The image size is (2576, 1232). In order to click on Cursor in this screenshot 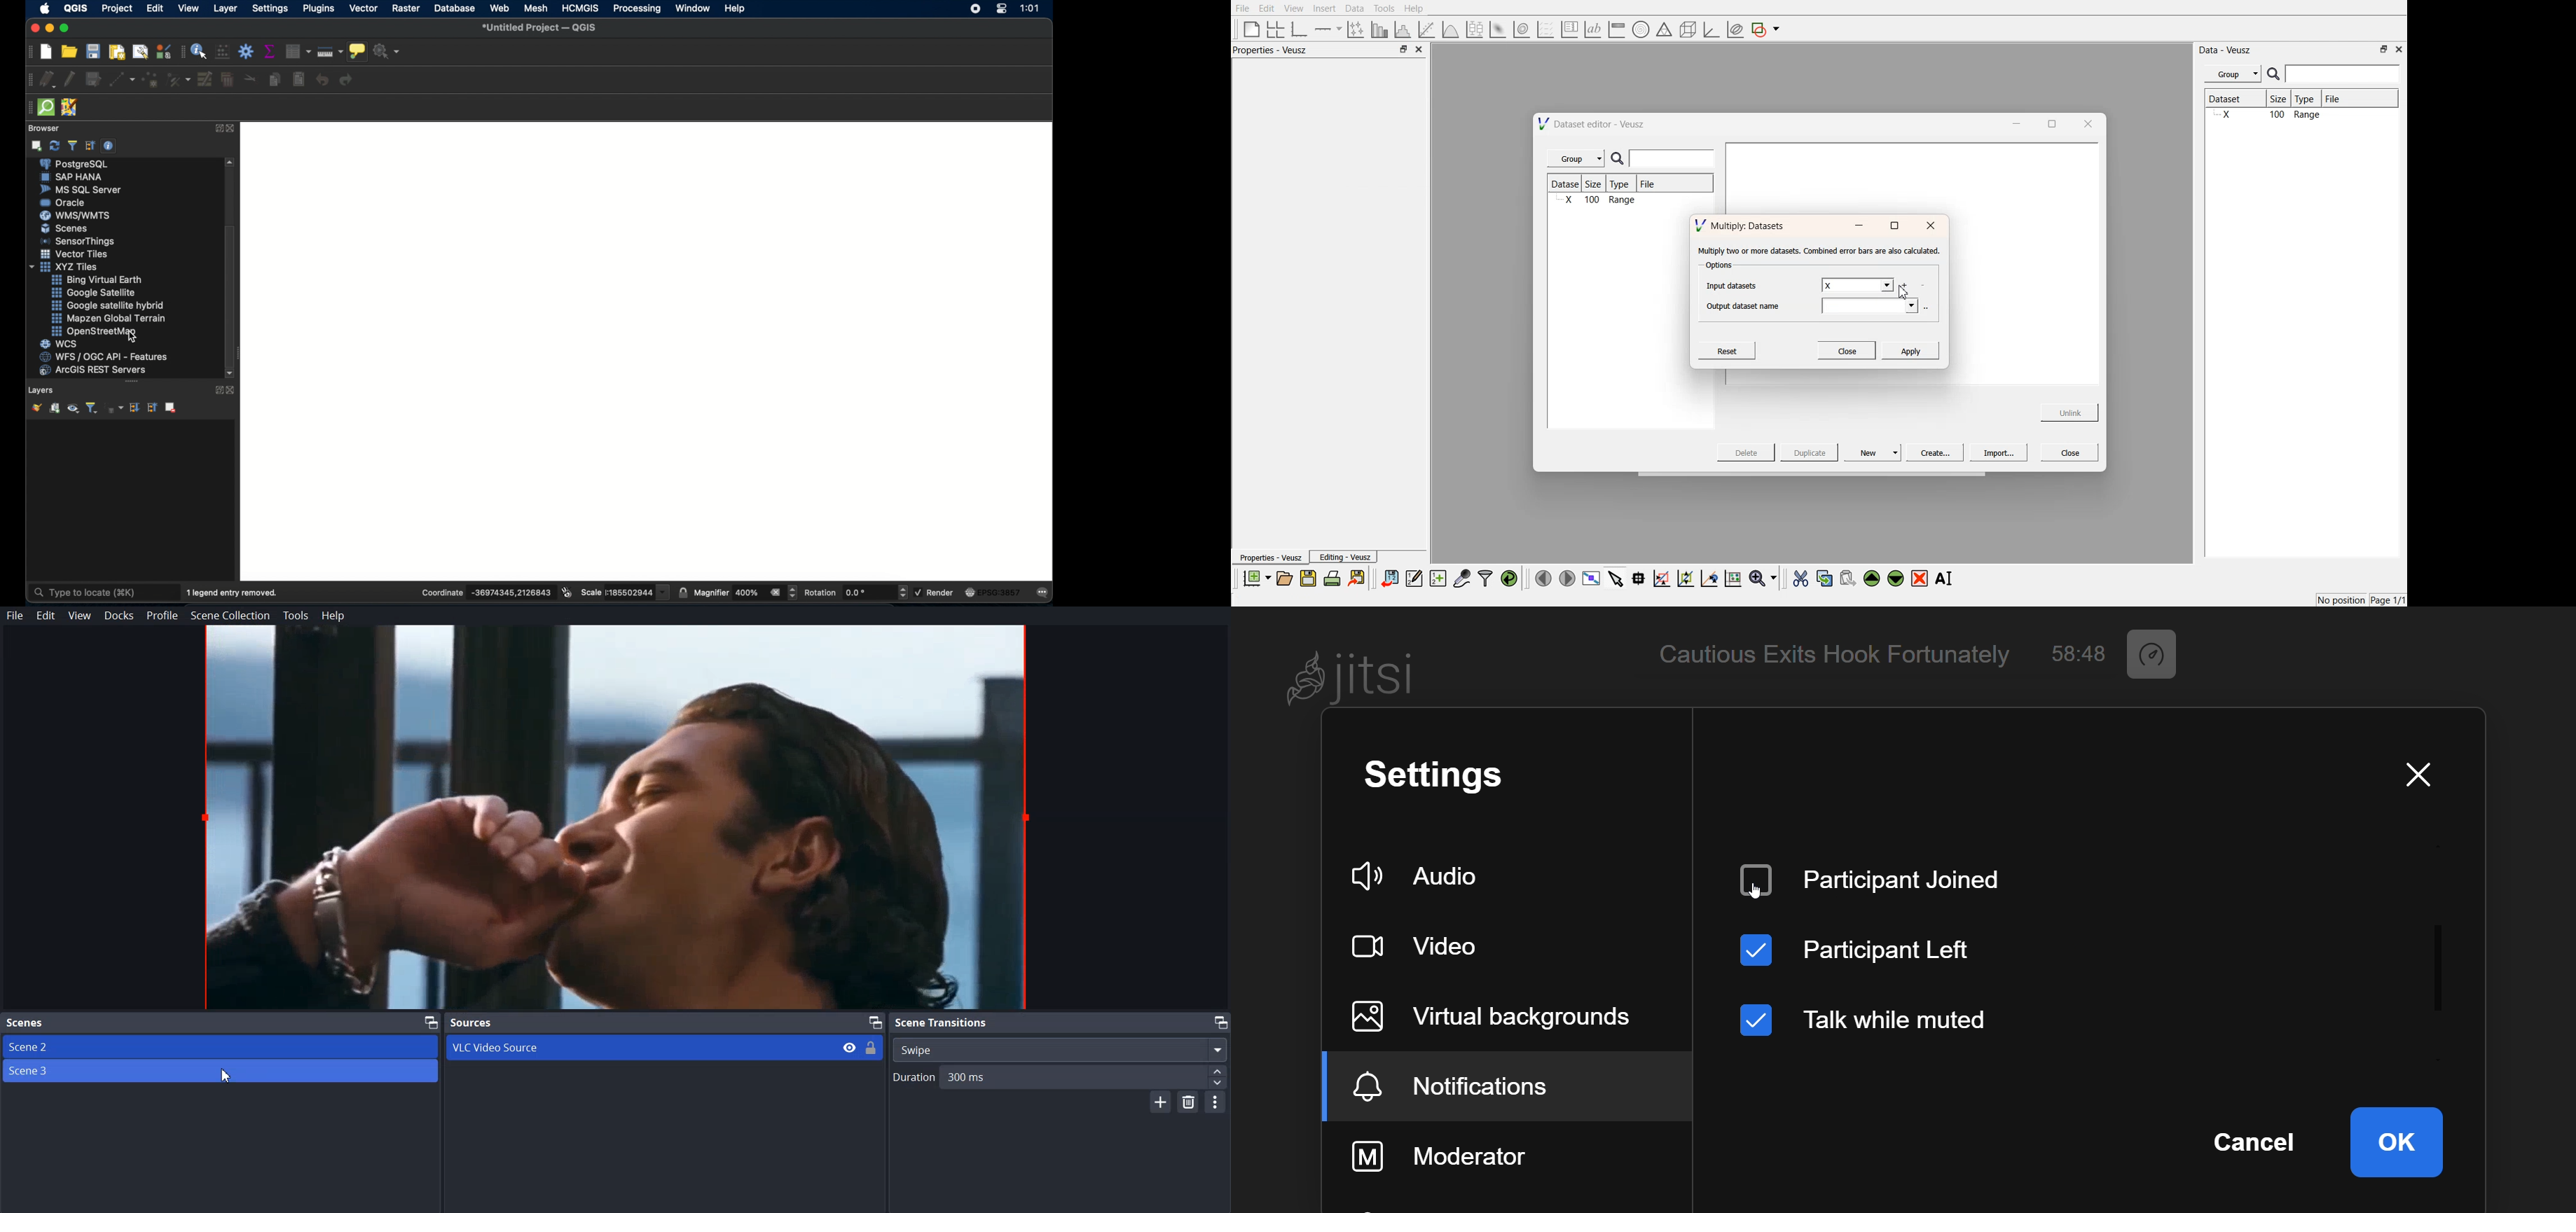, I will do `click(133, 336)`.